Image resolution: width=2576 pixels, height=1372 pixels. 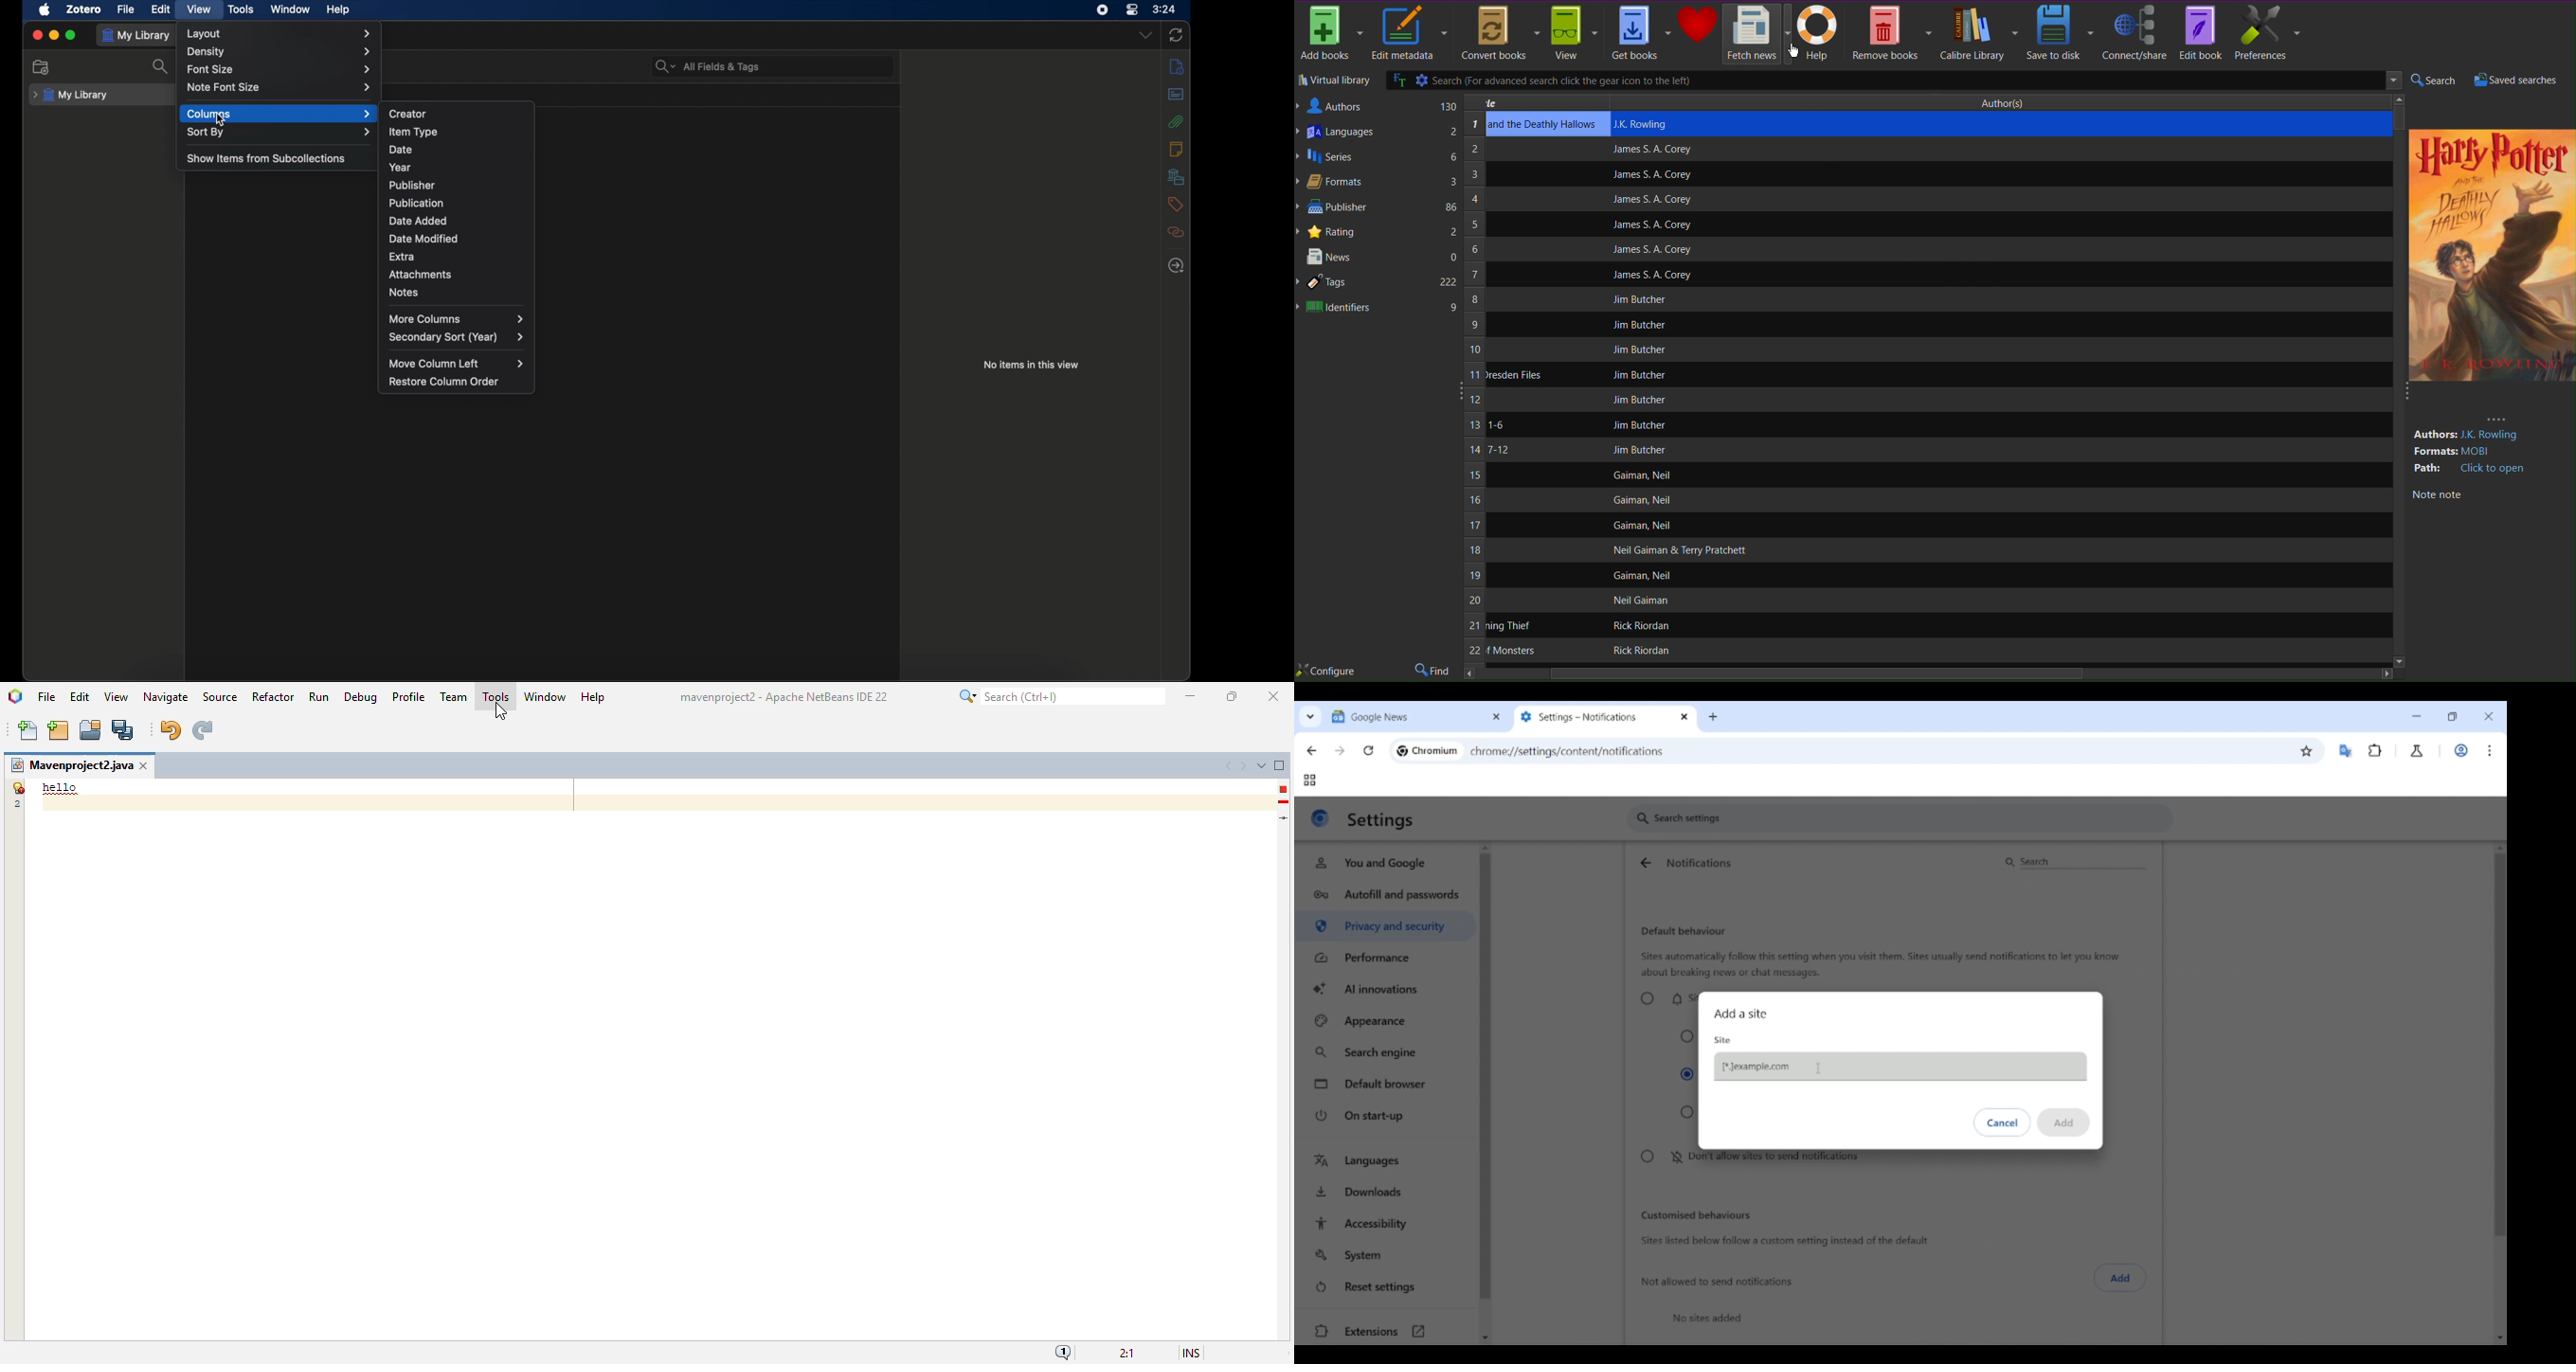 What do you see at coordinates (1648, 123) in the screenshot?
I see `JK. Rowling` at bounding box center [1648, 123].